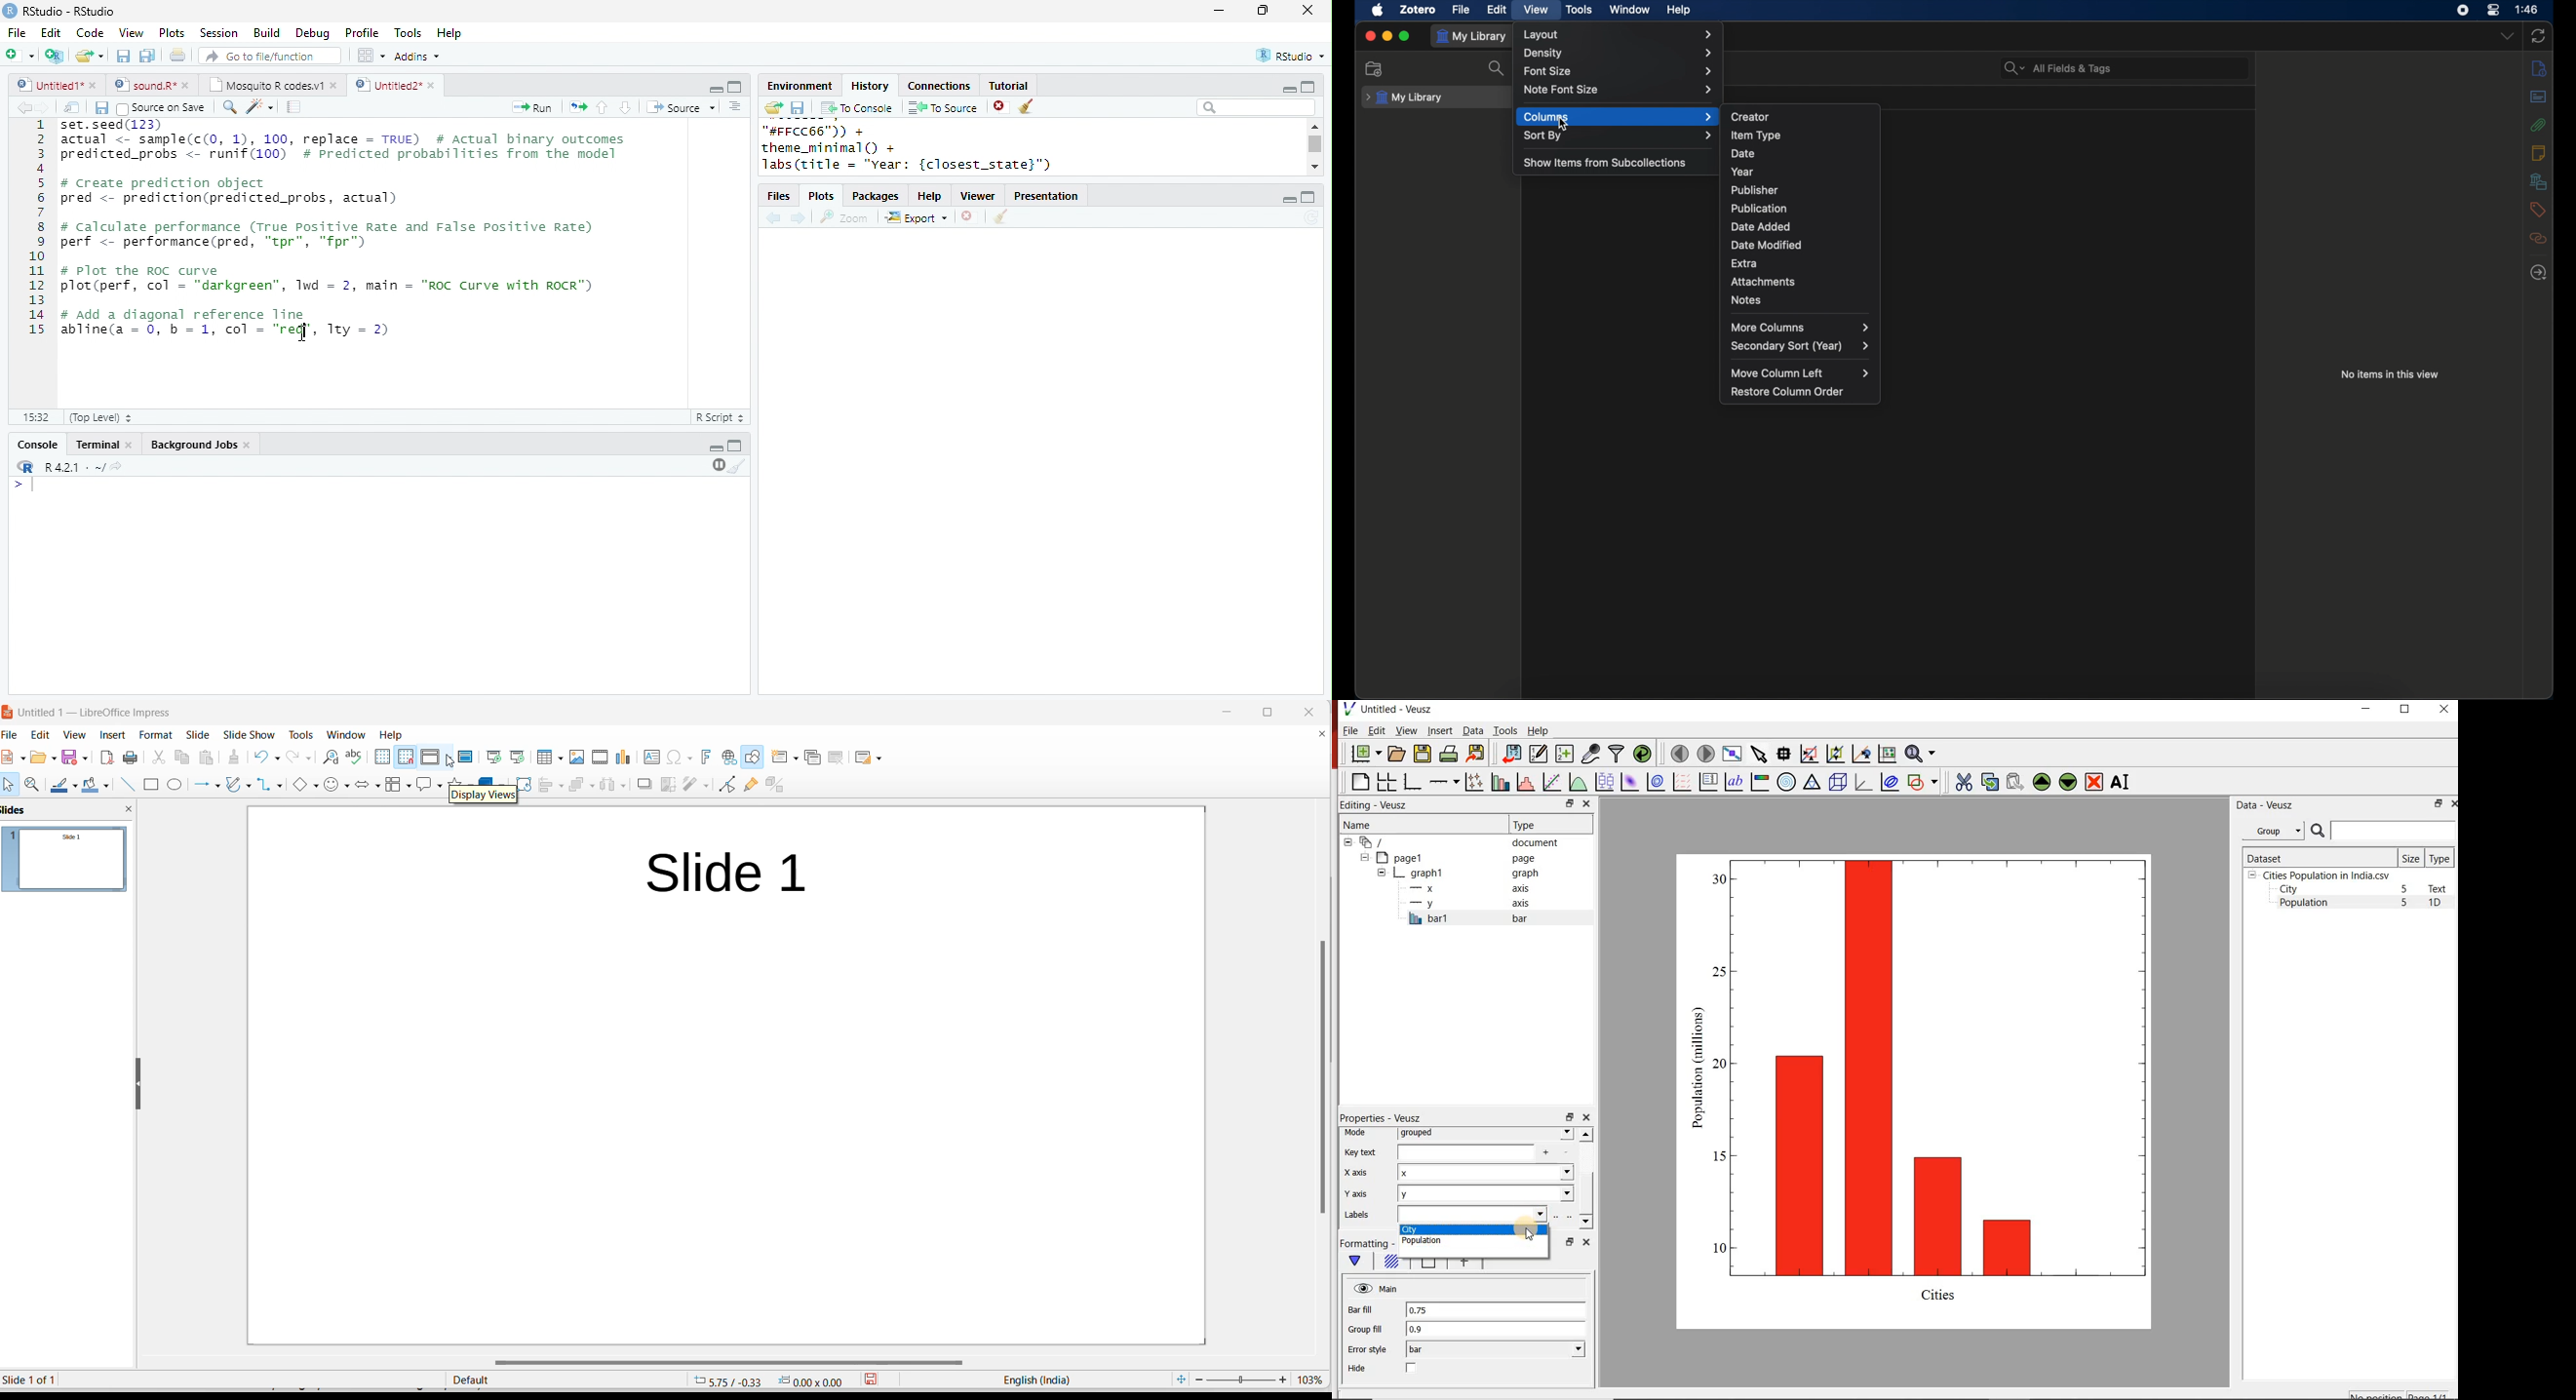  What do you see at coordinates (17, 33) in the screenshot?
I see `File` at bounding box center [17, 33].